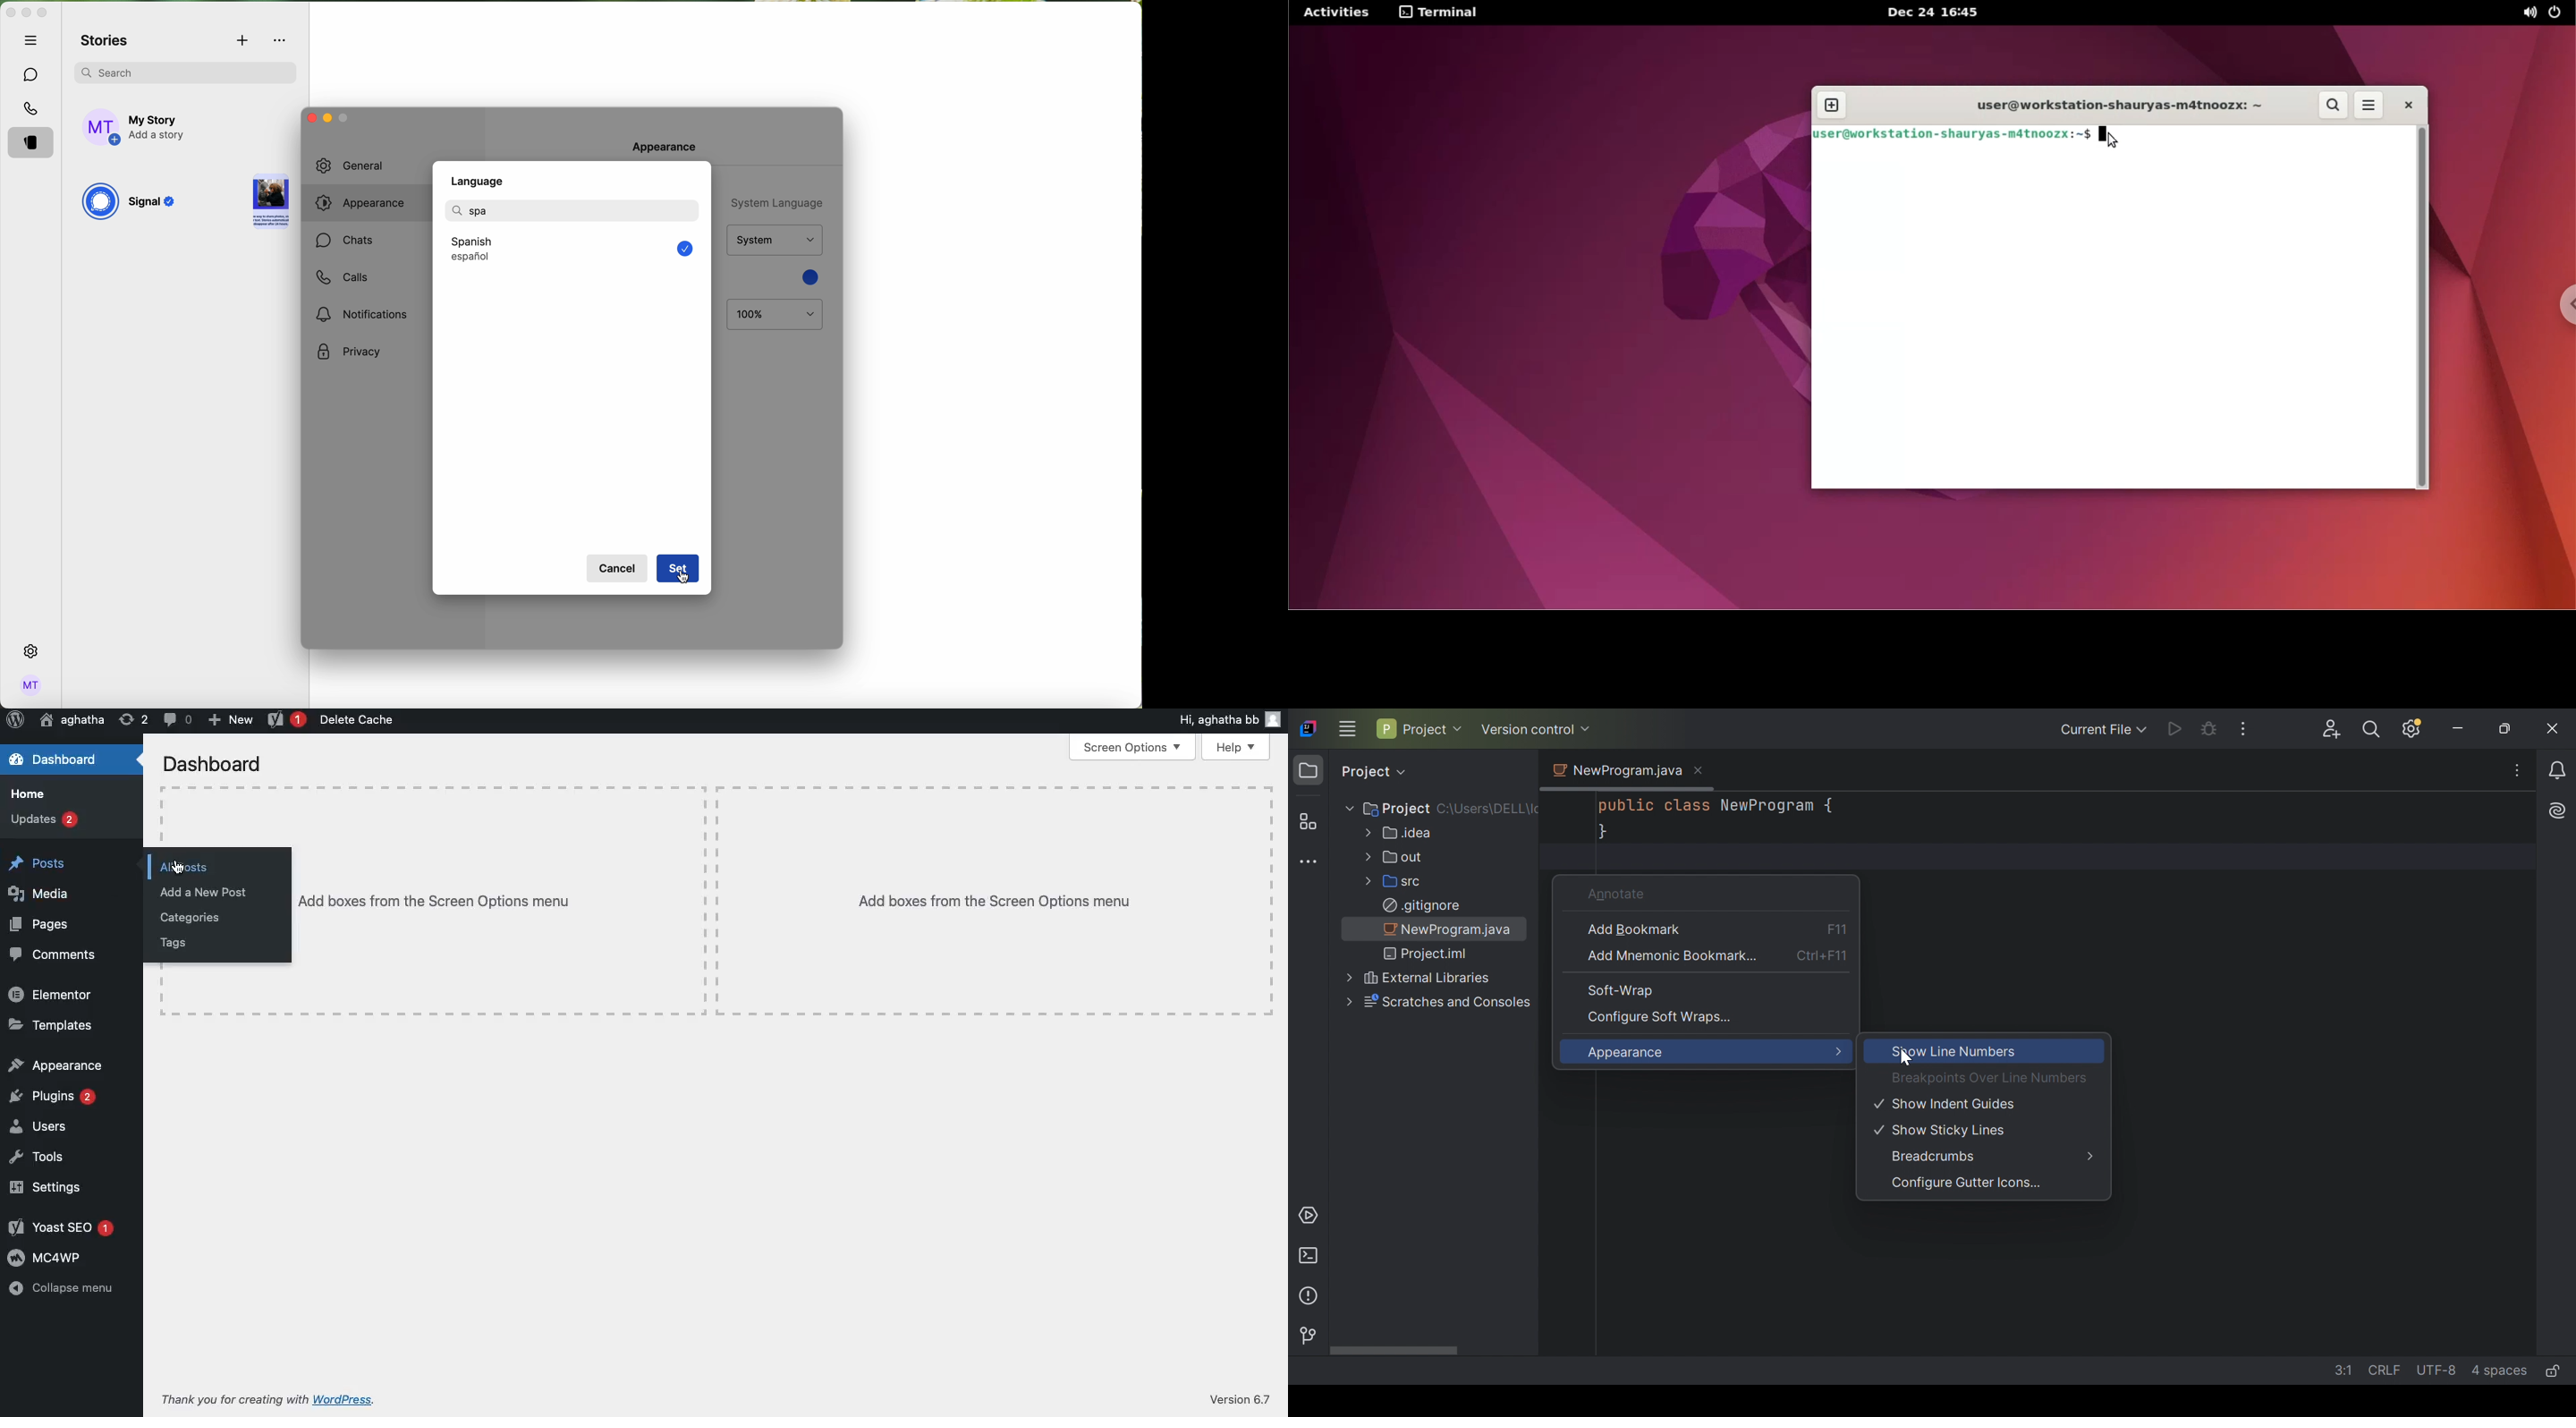 This screenshot has height=1428, width=2576. What do you see at coordinates (361, 166) in the screenshot?
I see `general` at bounding box center [361, 166].